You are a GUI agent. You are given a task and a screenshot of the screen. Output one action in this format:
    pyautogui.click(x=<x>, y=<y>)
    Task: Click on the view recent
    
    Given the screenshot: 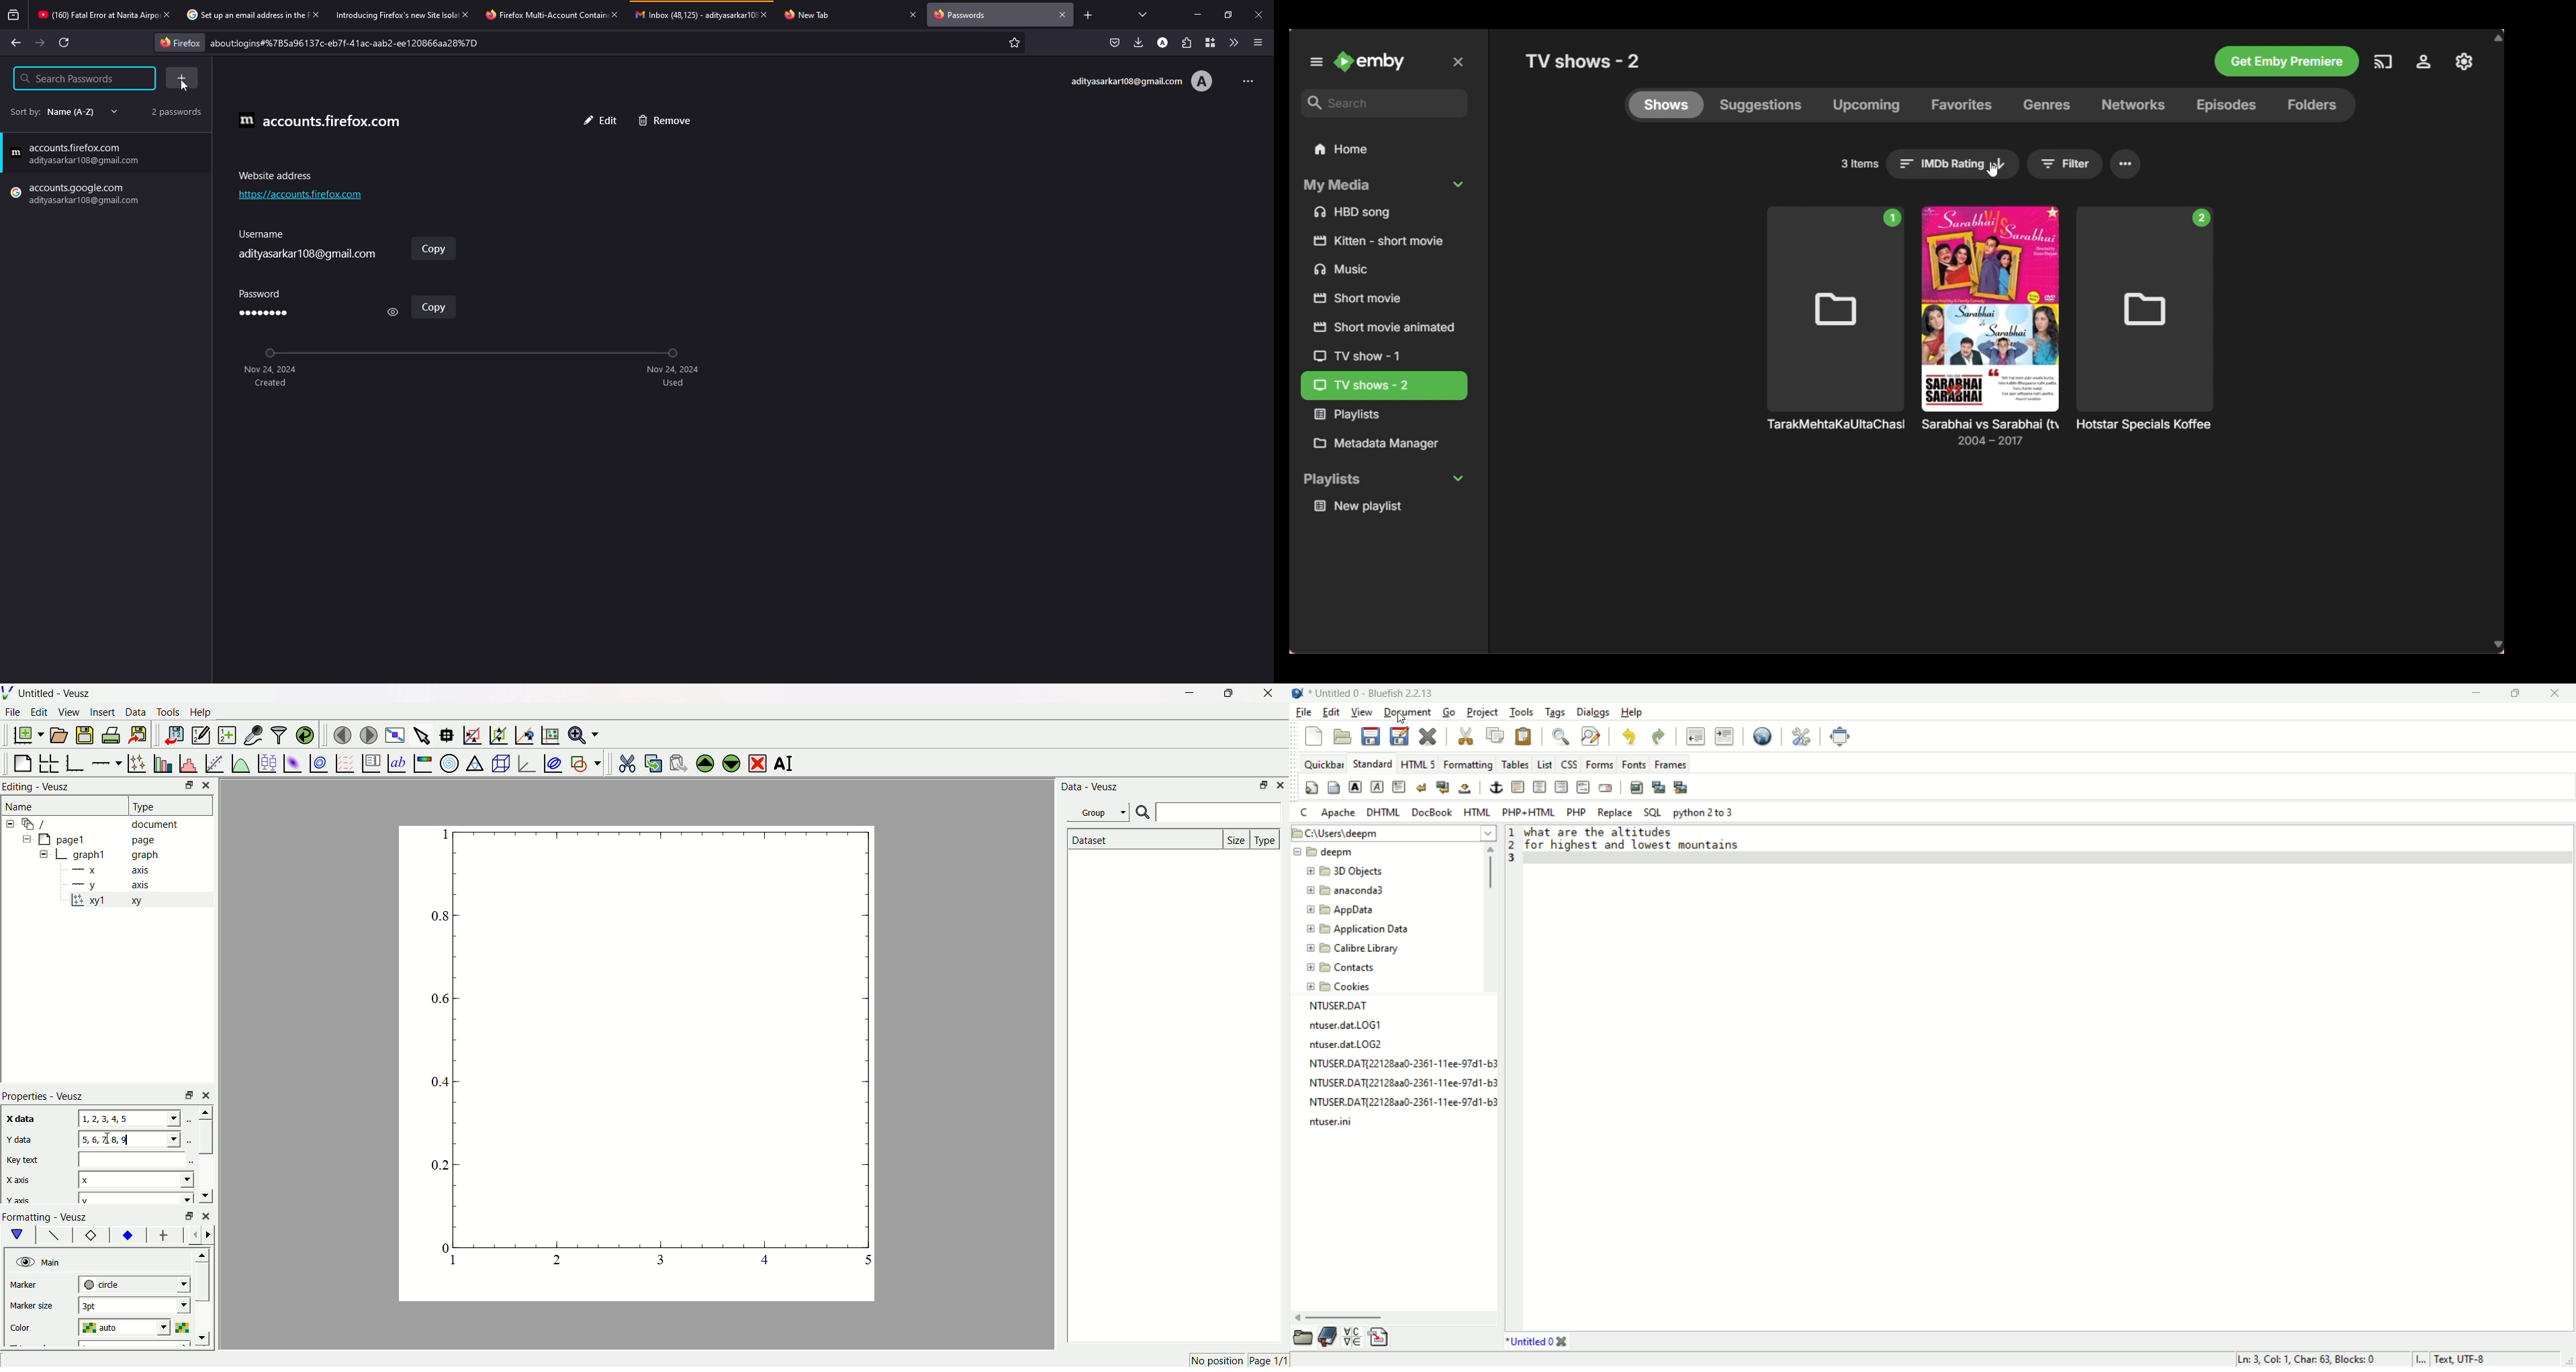 What is the action you would take?
    pyautogui.click(x=15, y=15)
    